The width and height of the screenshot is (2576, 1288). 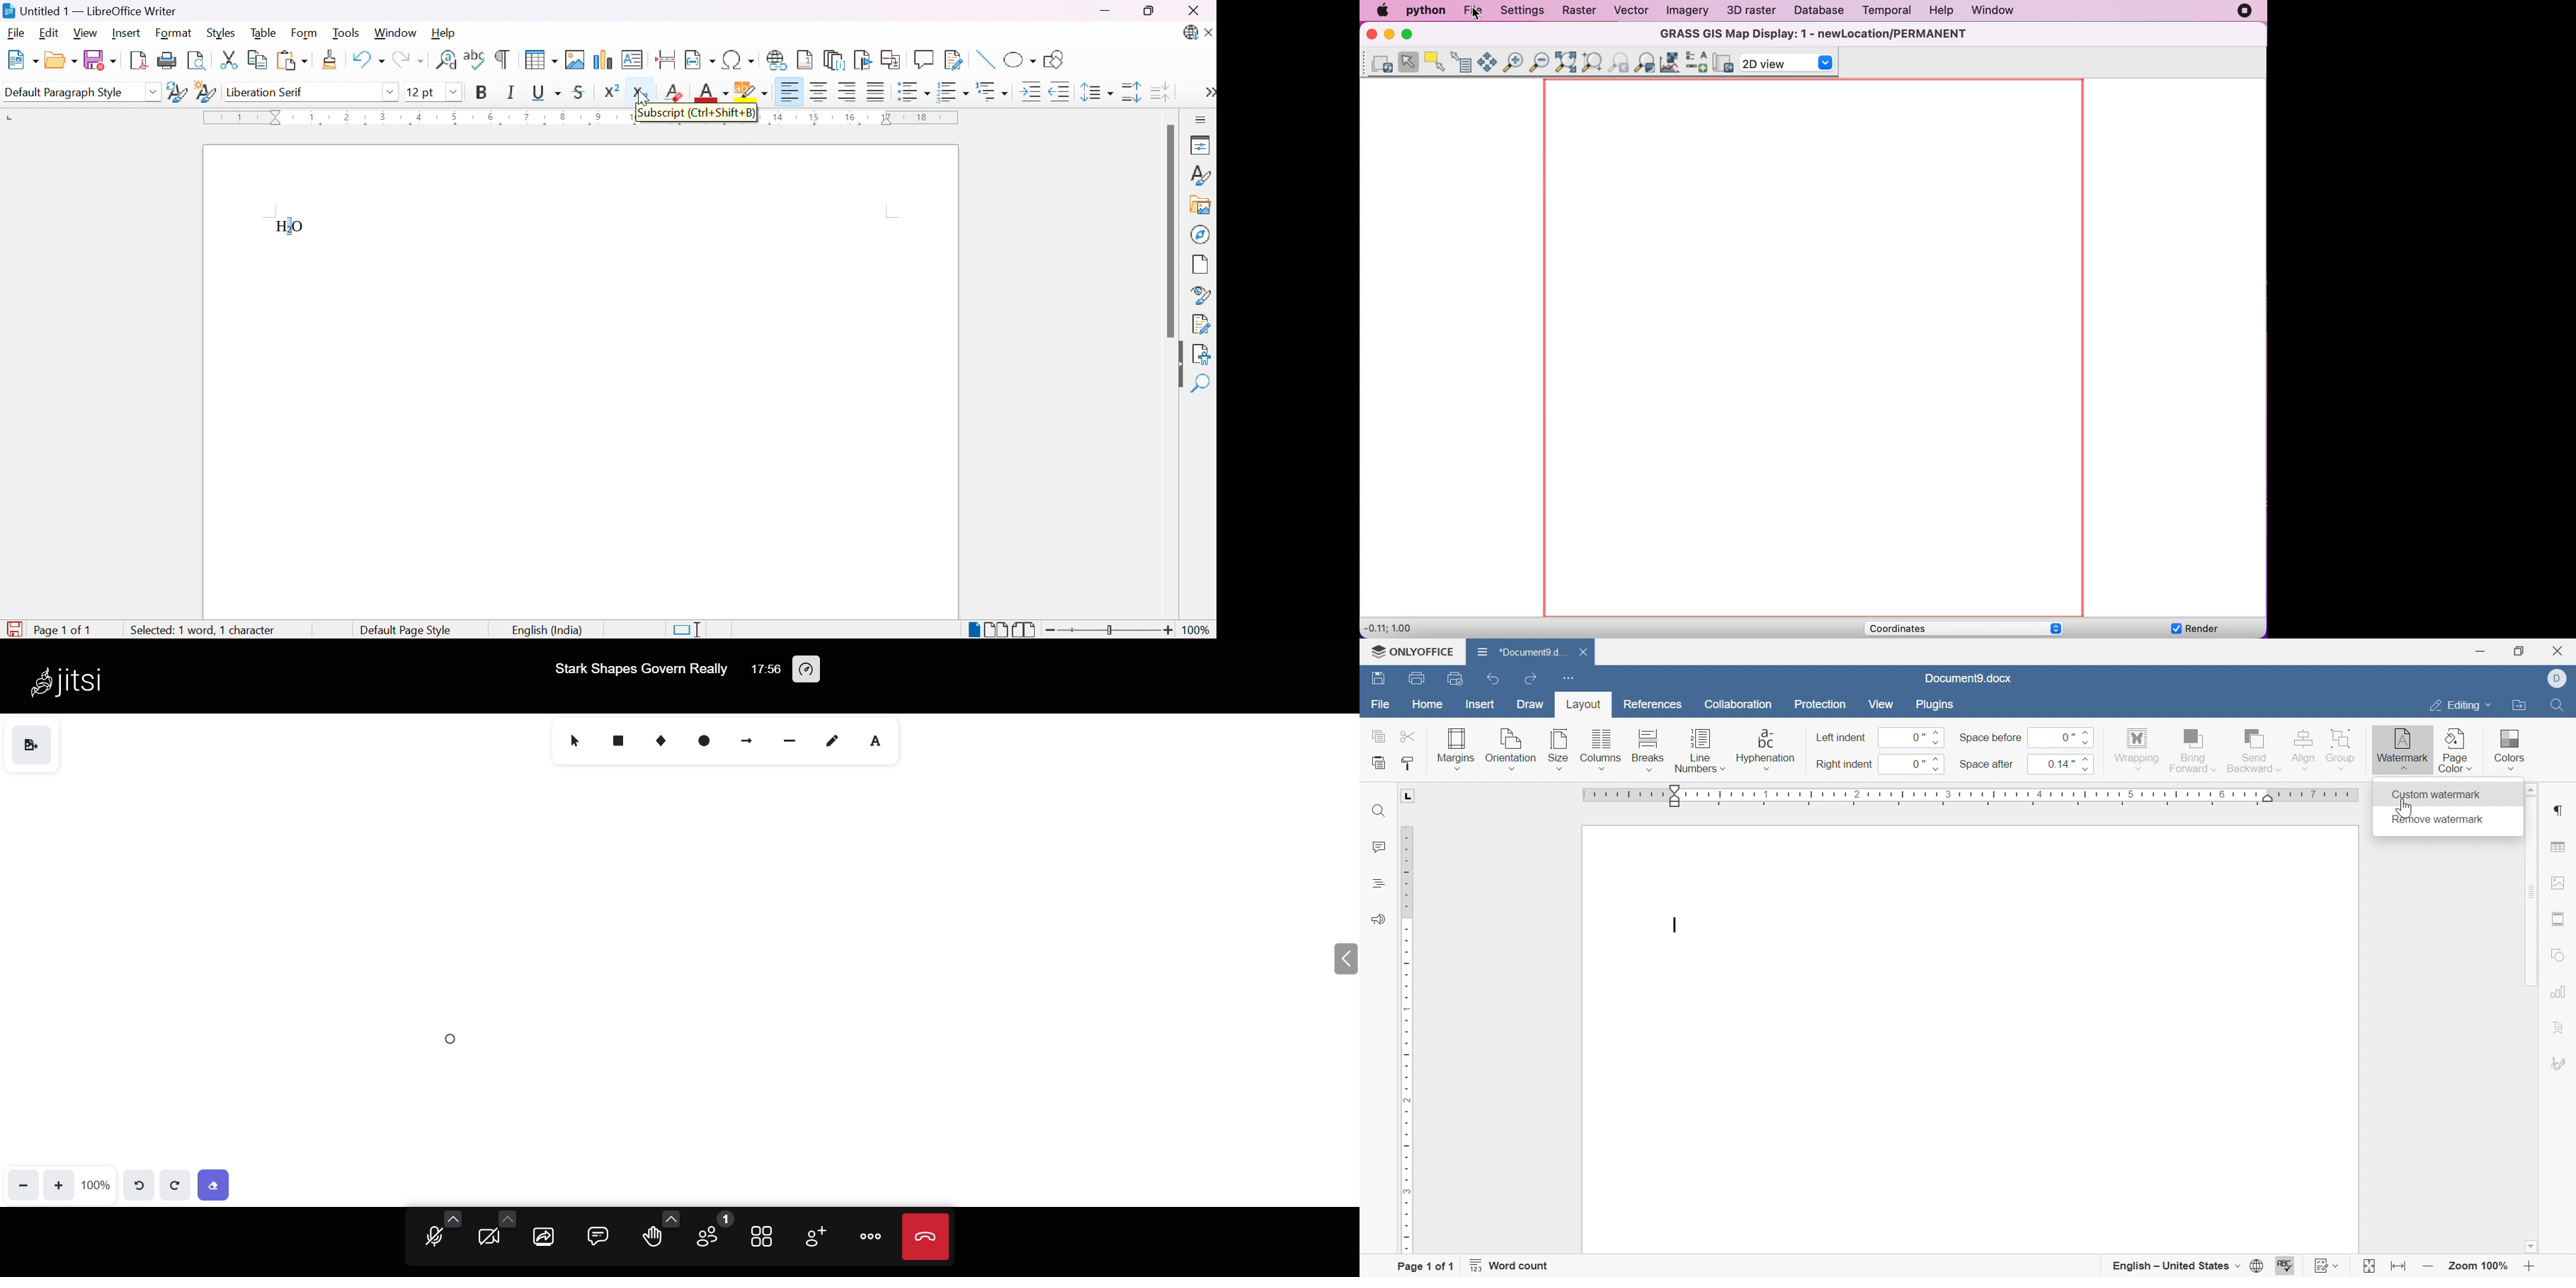 I want to click on headings, so click(x=1377, y=883).